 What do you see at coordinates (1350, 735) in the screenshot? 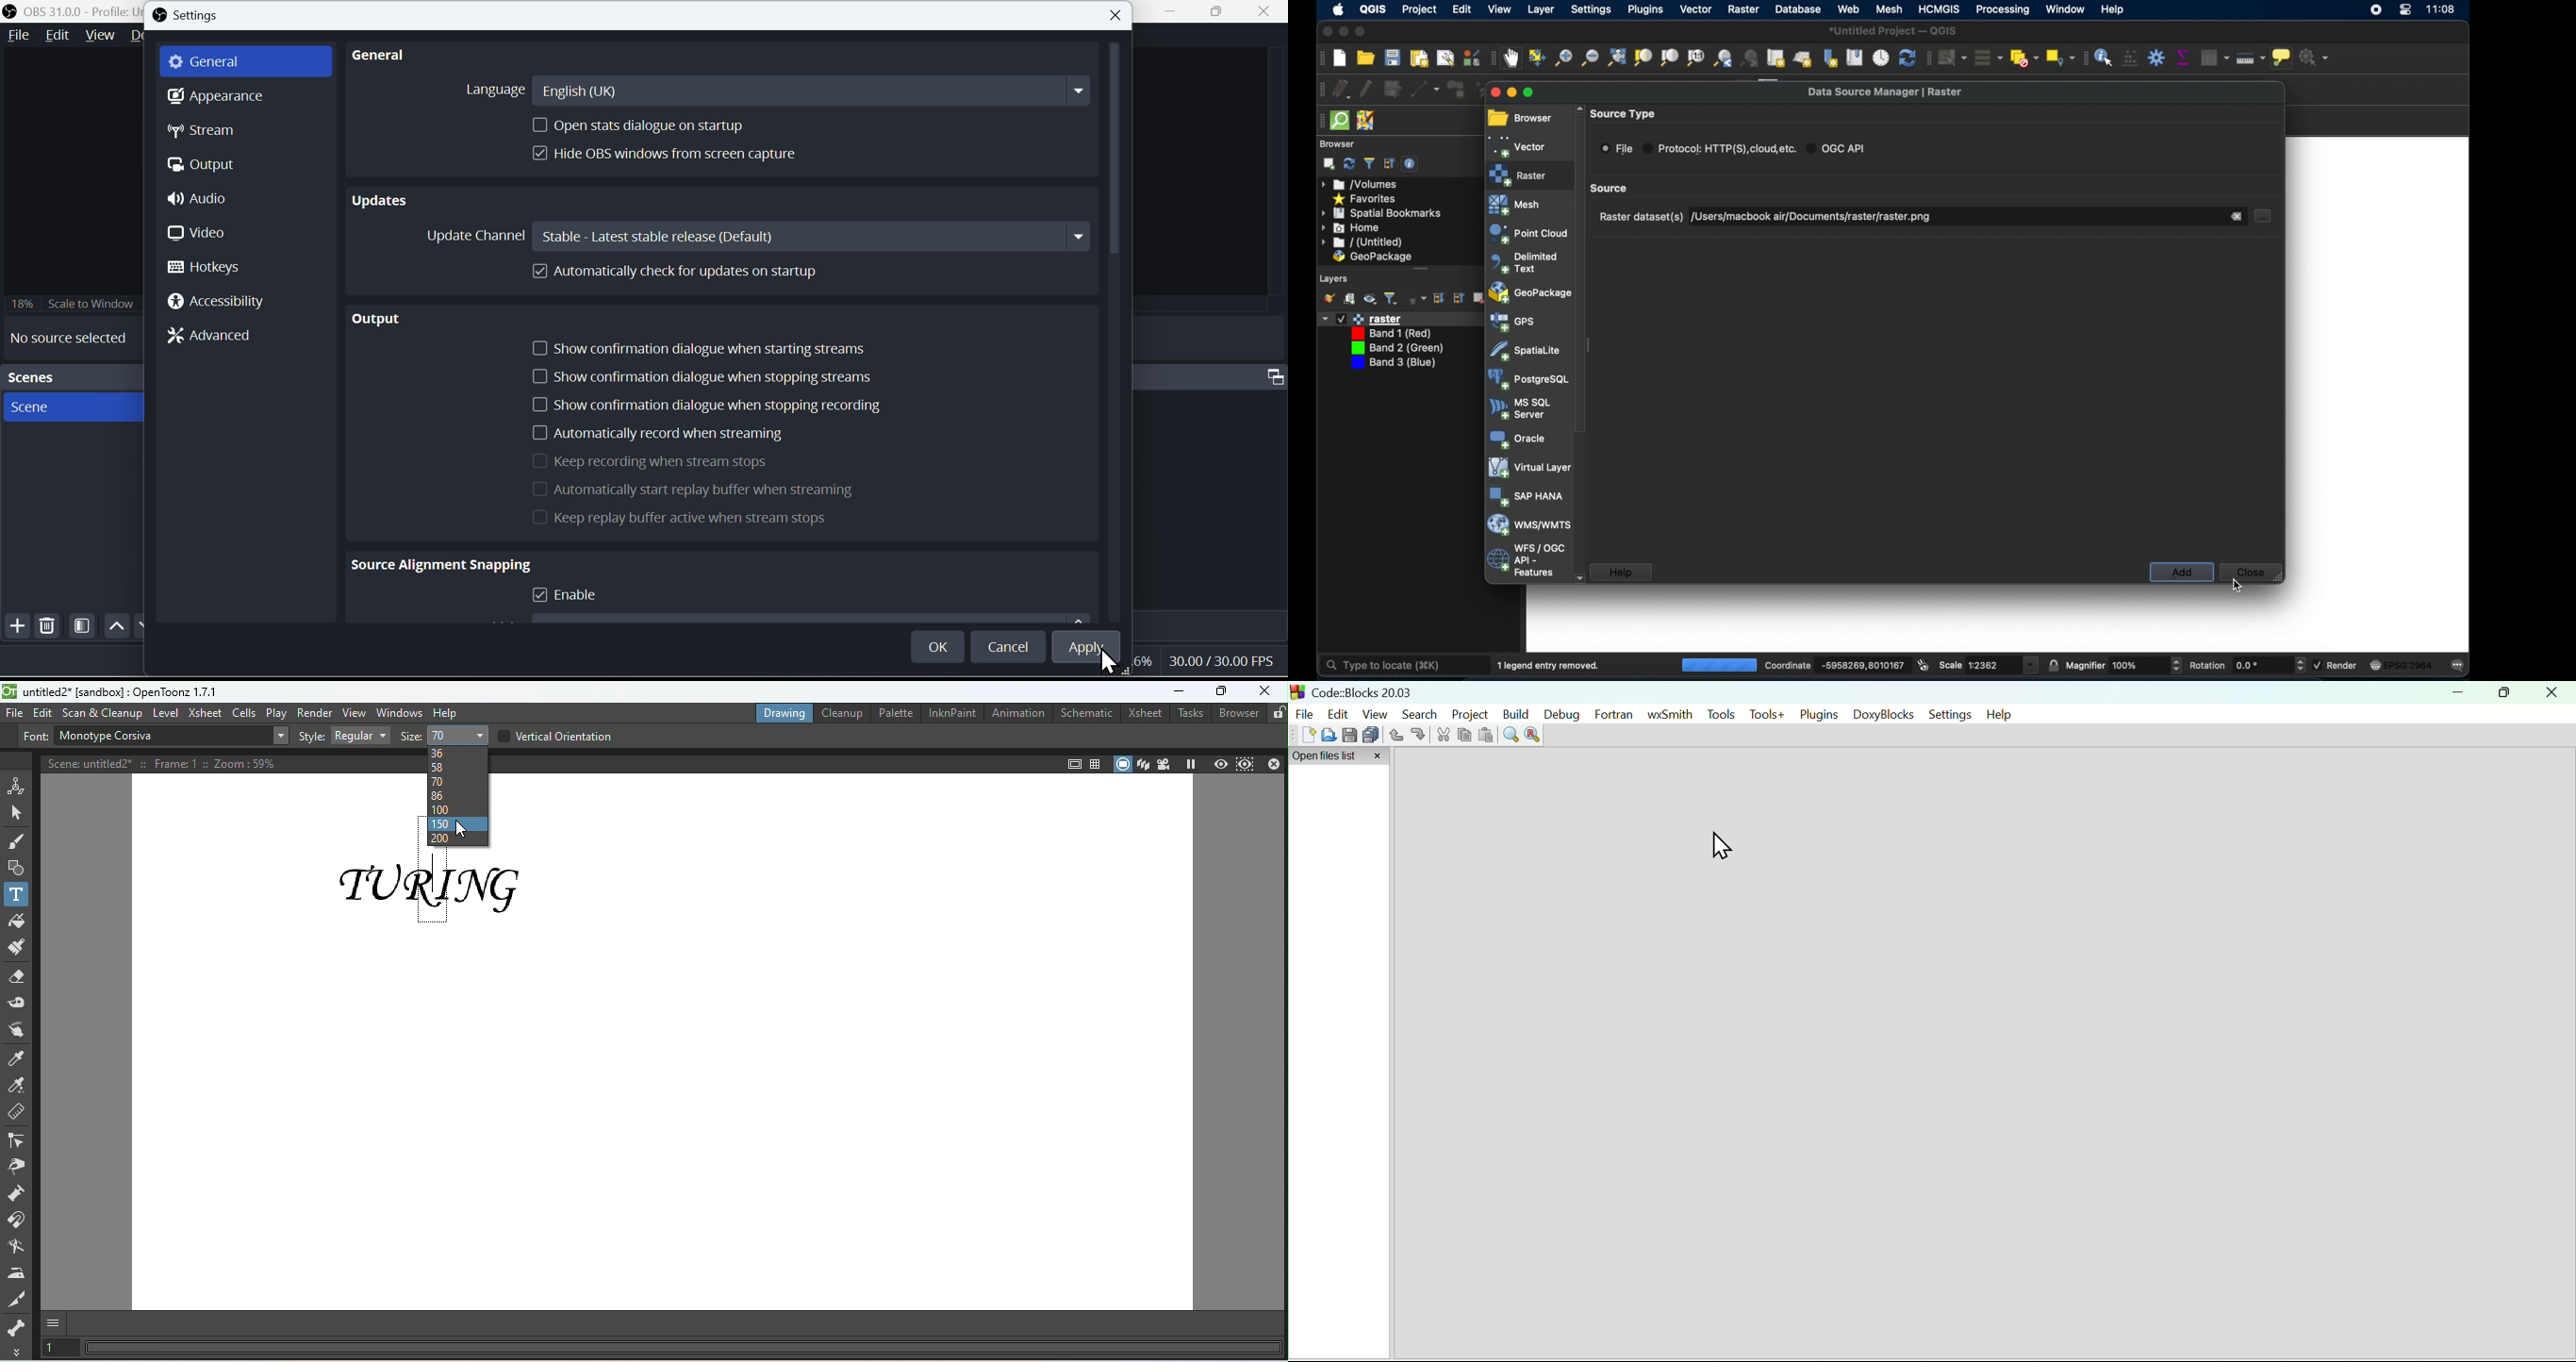
I see `Save` at bounding box center [1350, 735].